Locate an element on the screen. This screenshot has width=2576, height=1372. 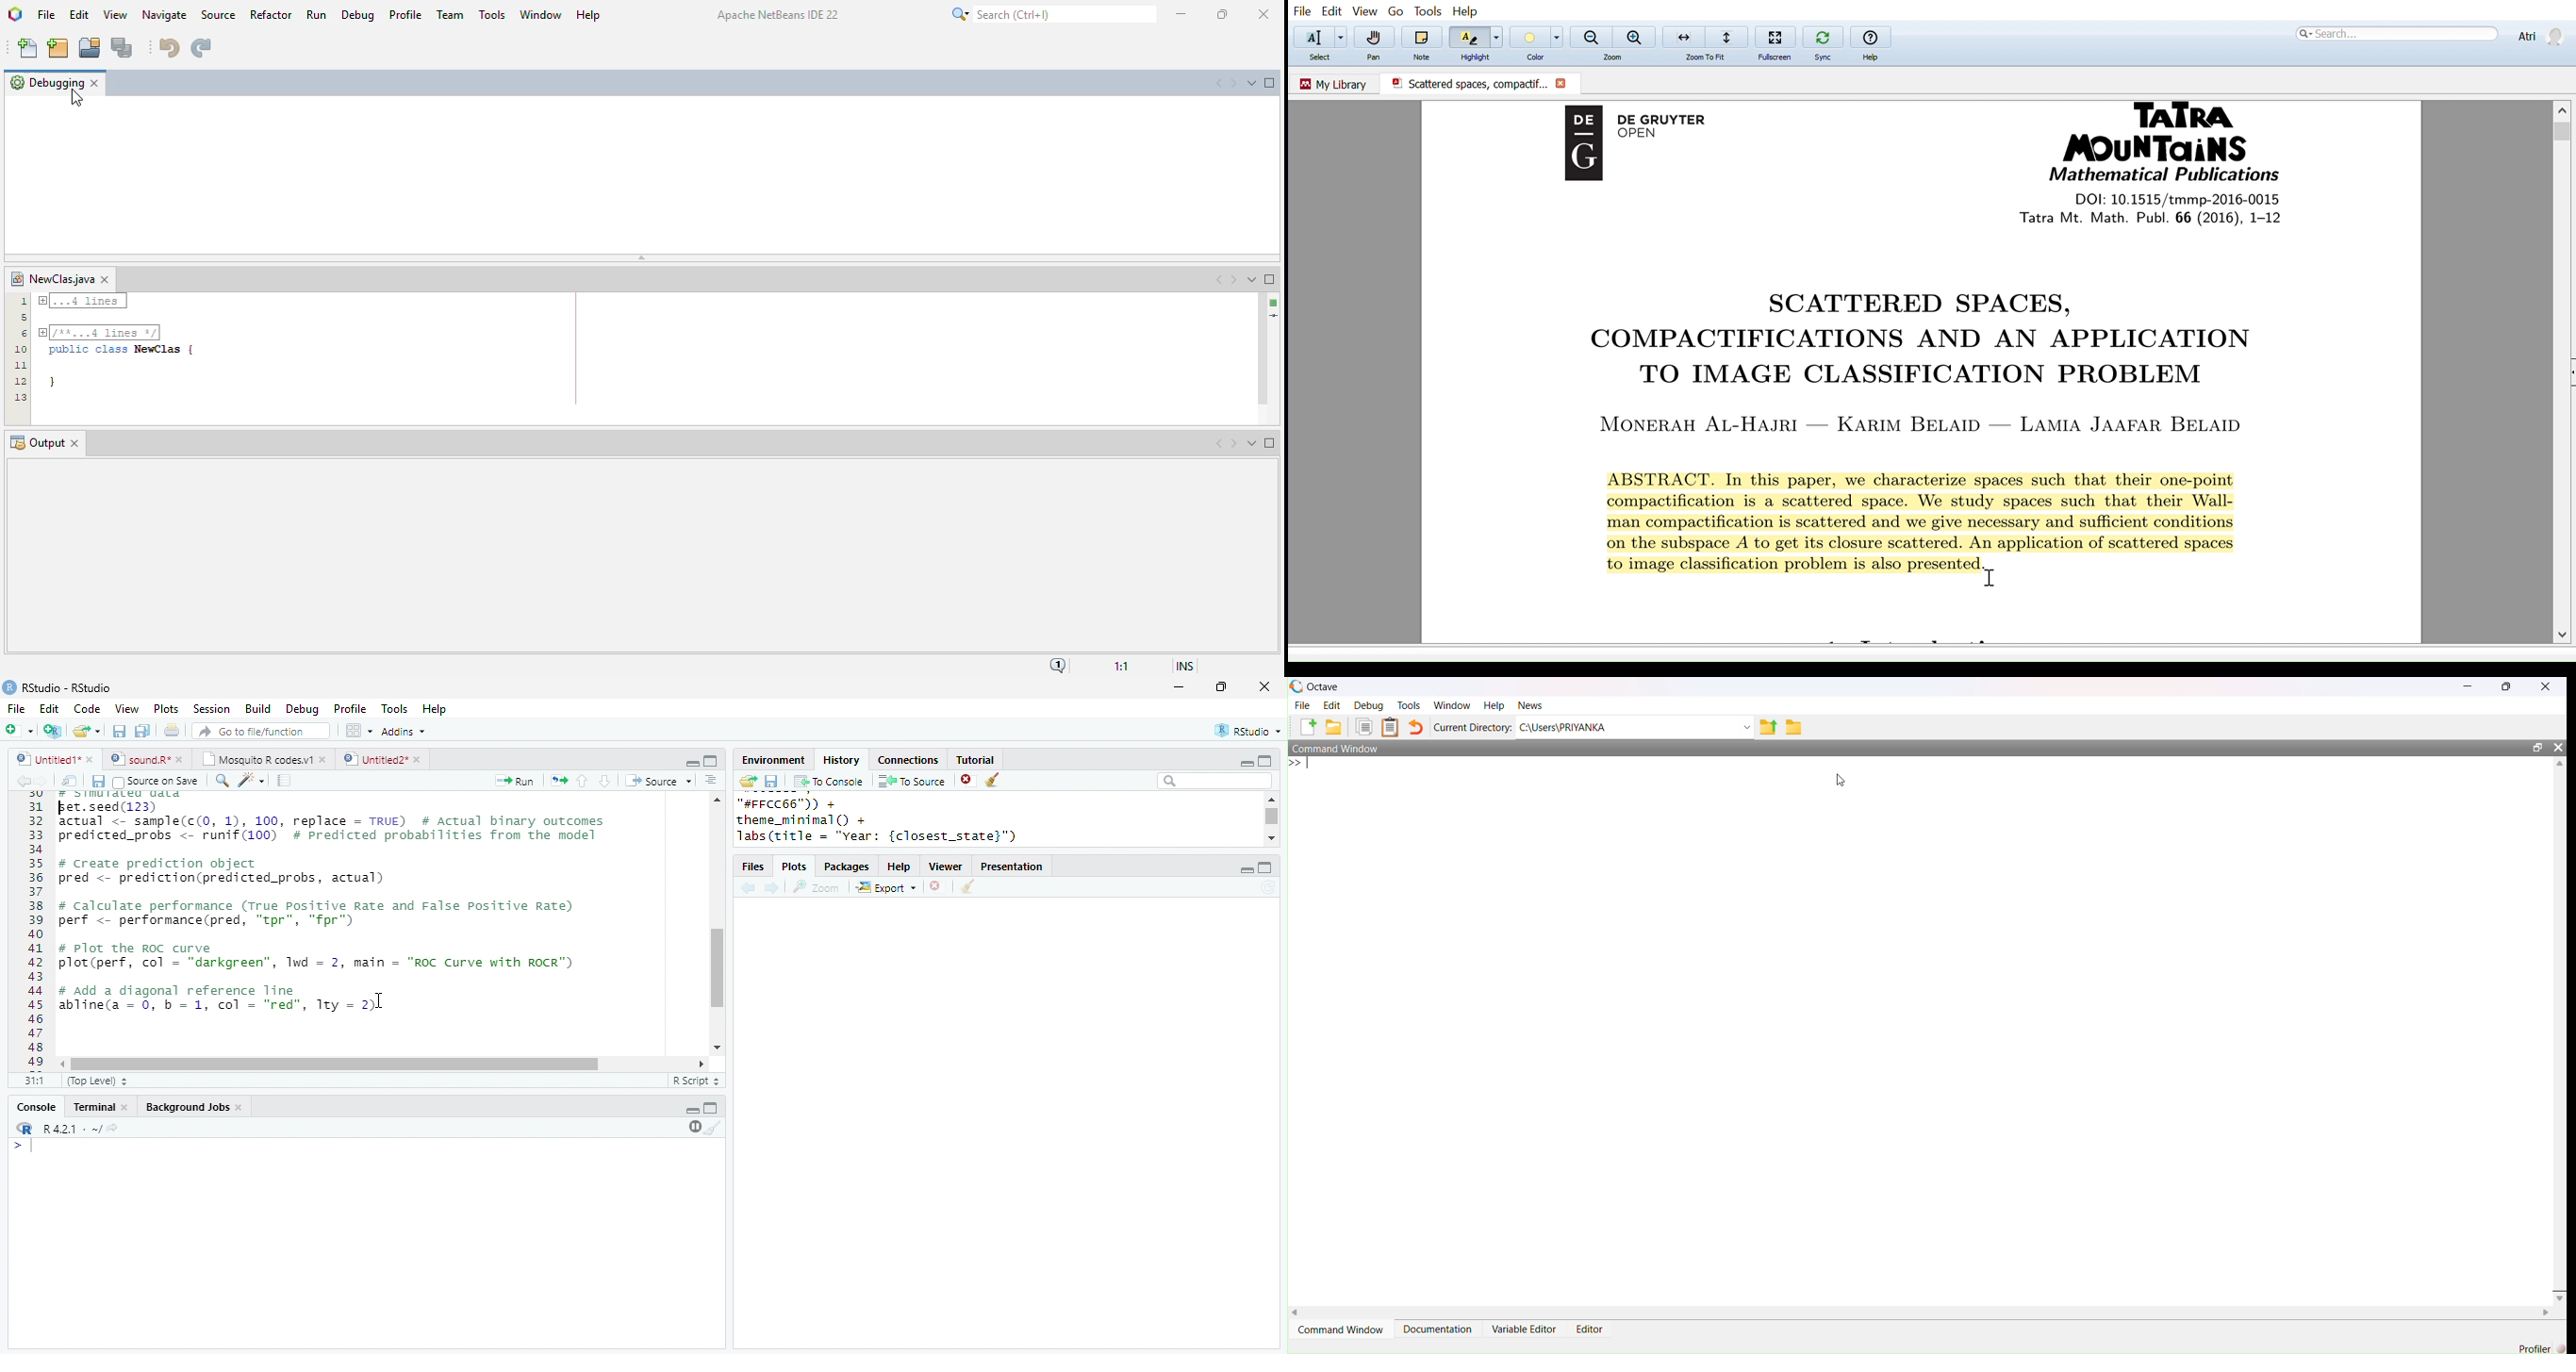
File is located at coordinates (16, 709).